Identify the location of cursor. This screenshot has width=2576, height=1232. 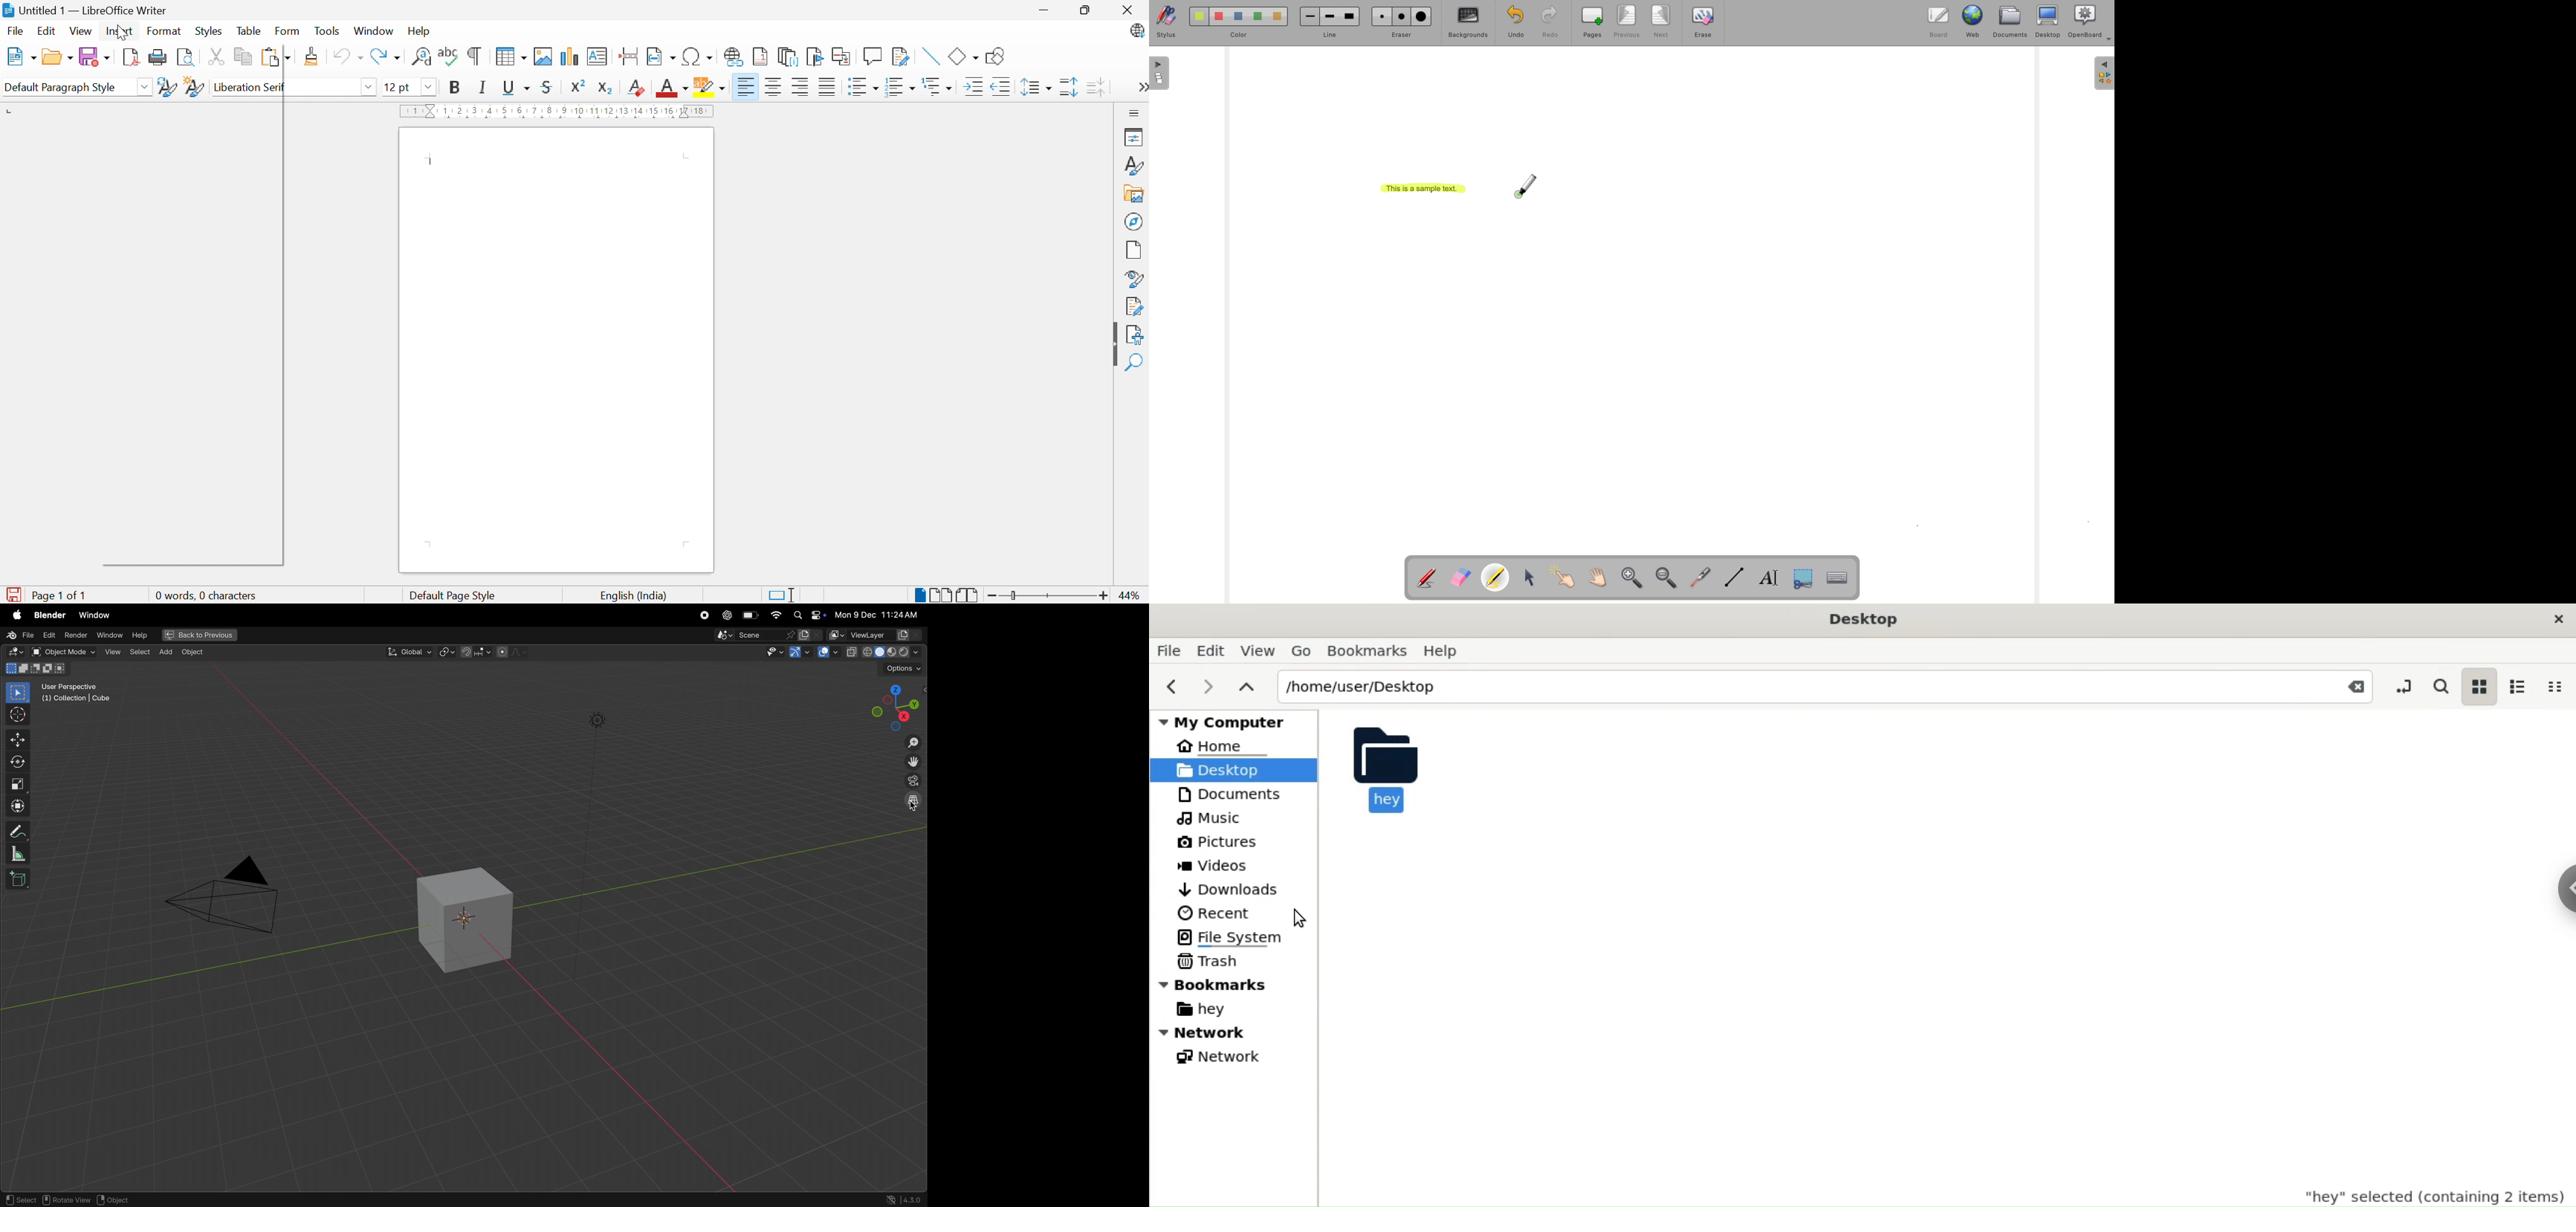
(913, 811).